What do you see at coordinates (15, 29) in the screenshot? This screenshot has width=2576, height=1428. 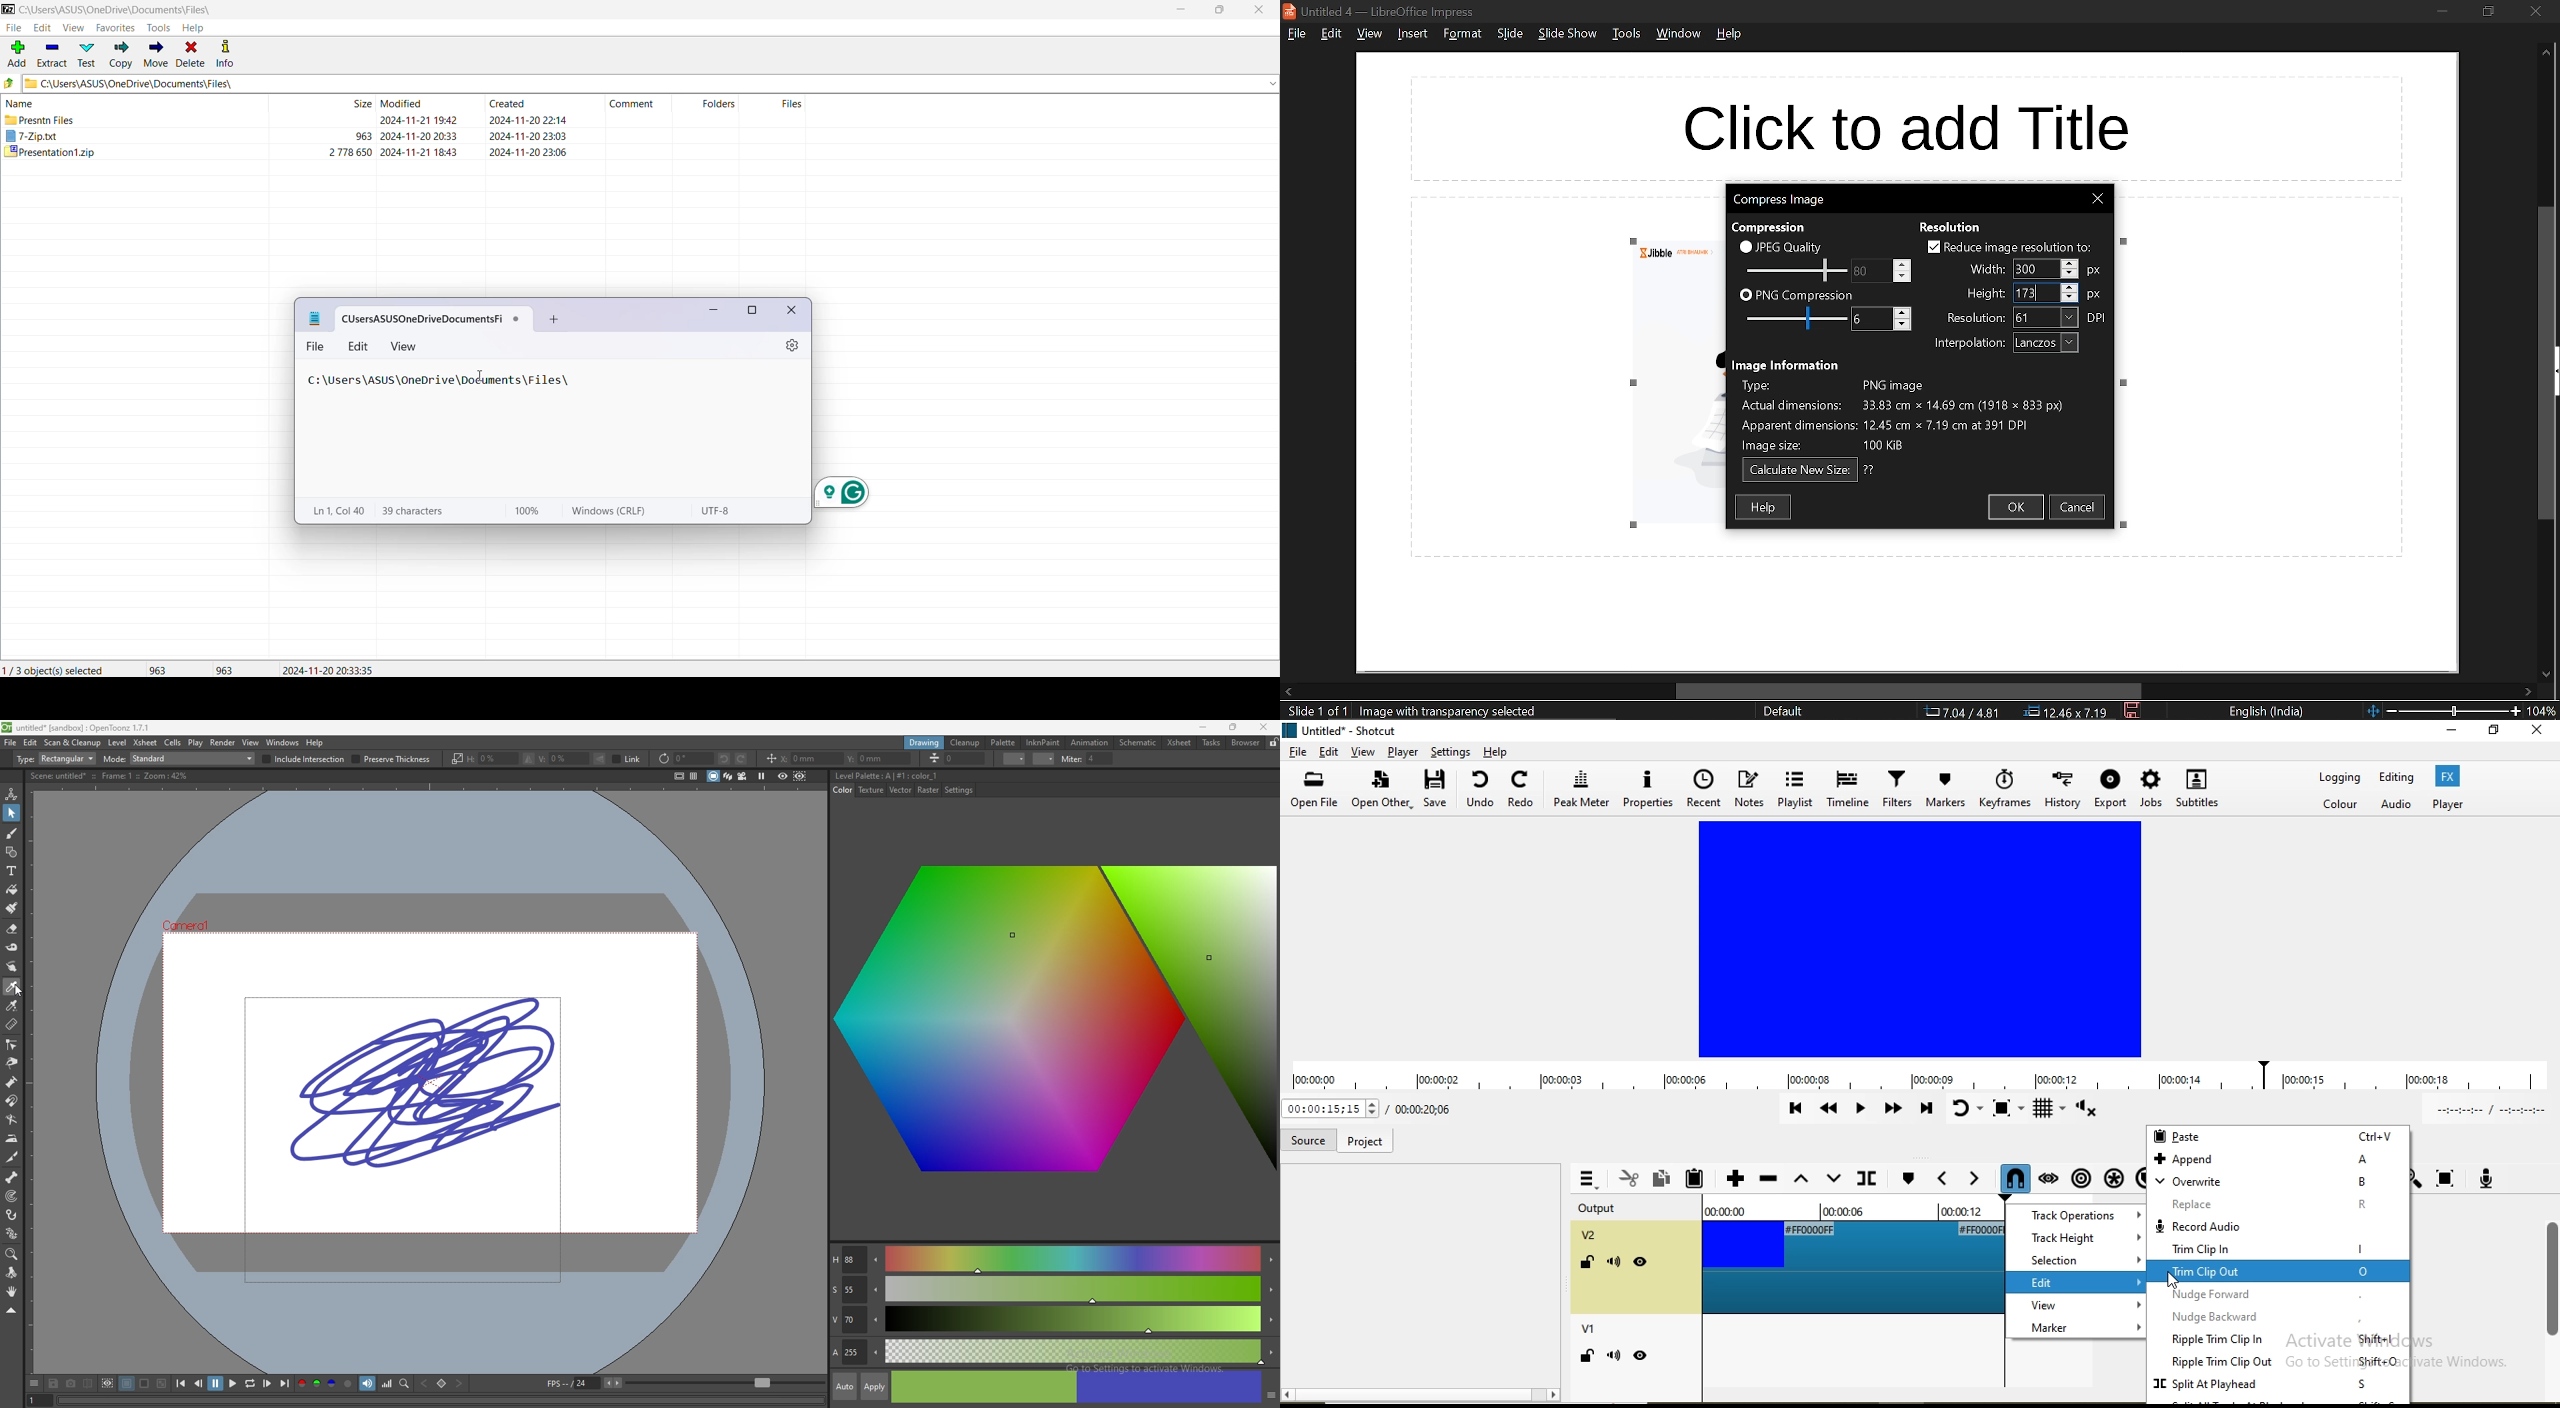 I see `File` at bounding box center [15, 29].